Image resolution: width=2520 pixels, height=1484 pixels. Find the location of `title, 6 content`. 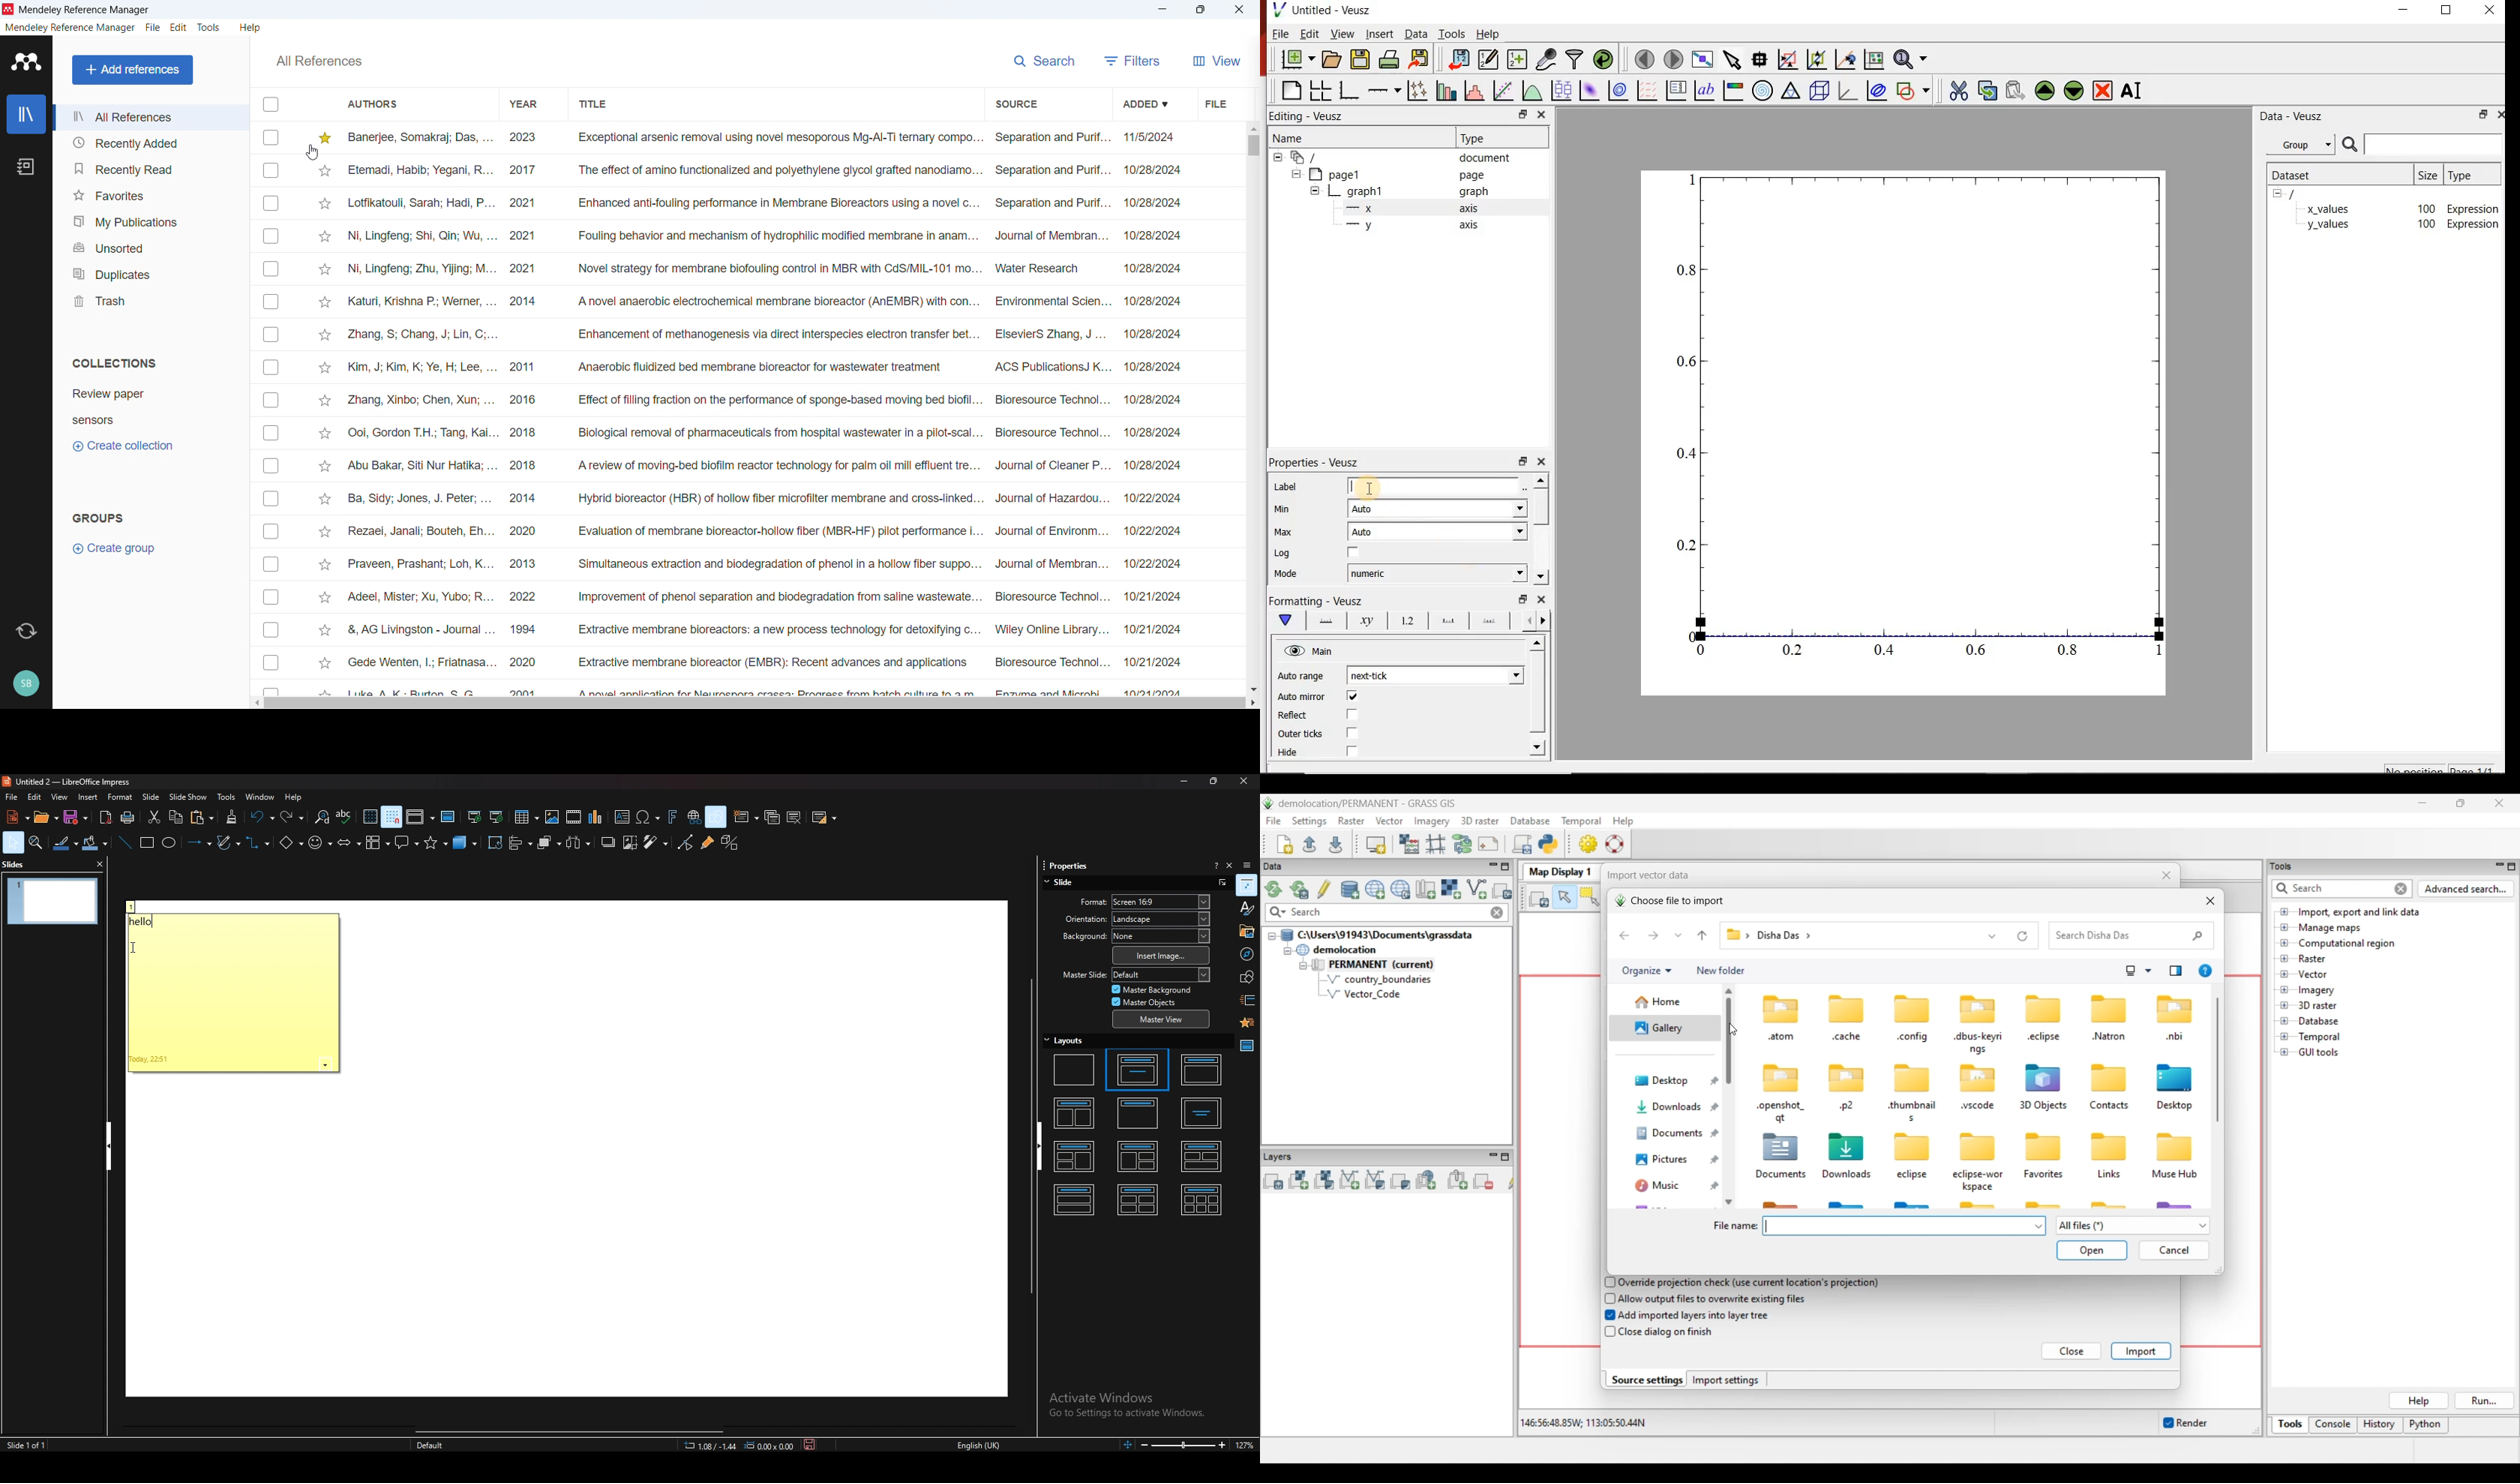

title, 6 content is located at coordinates (1204, 1199).